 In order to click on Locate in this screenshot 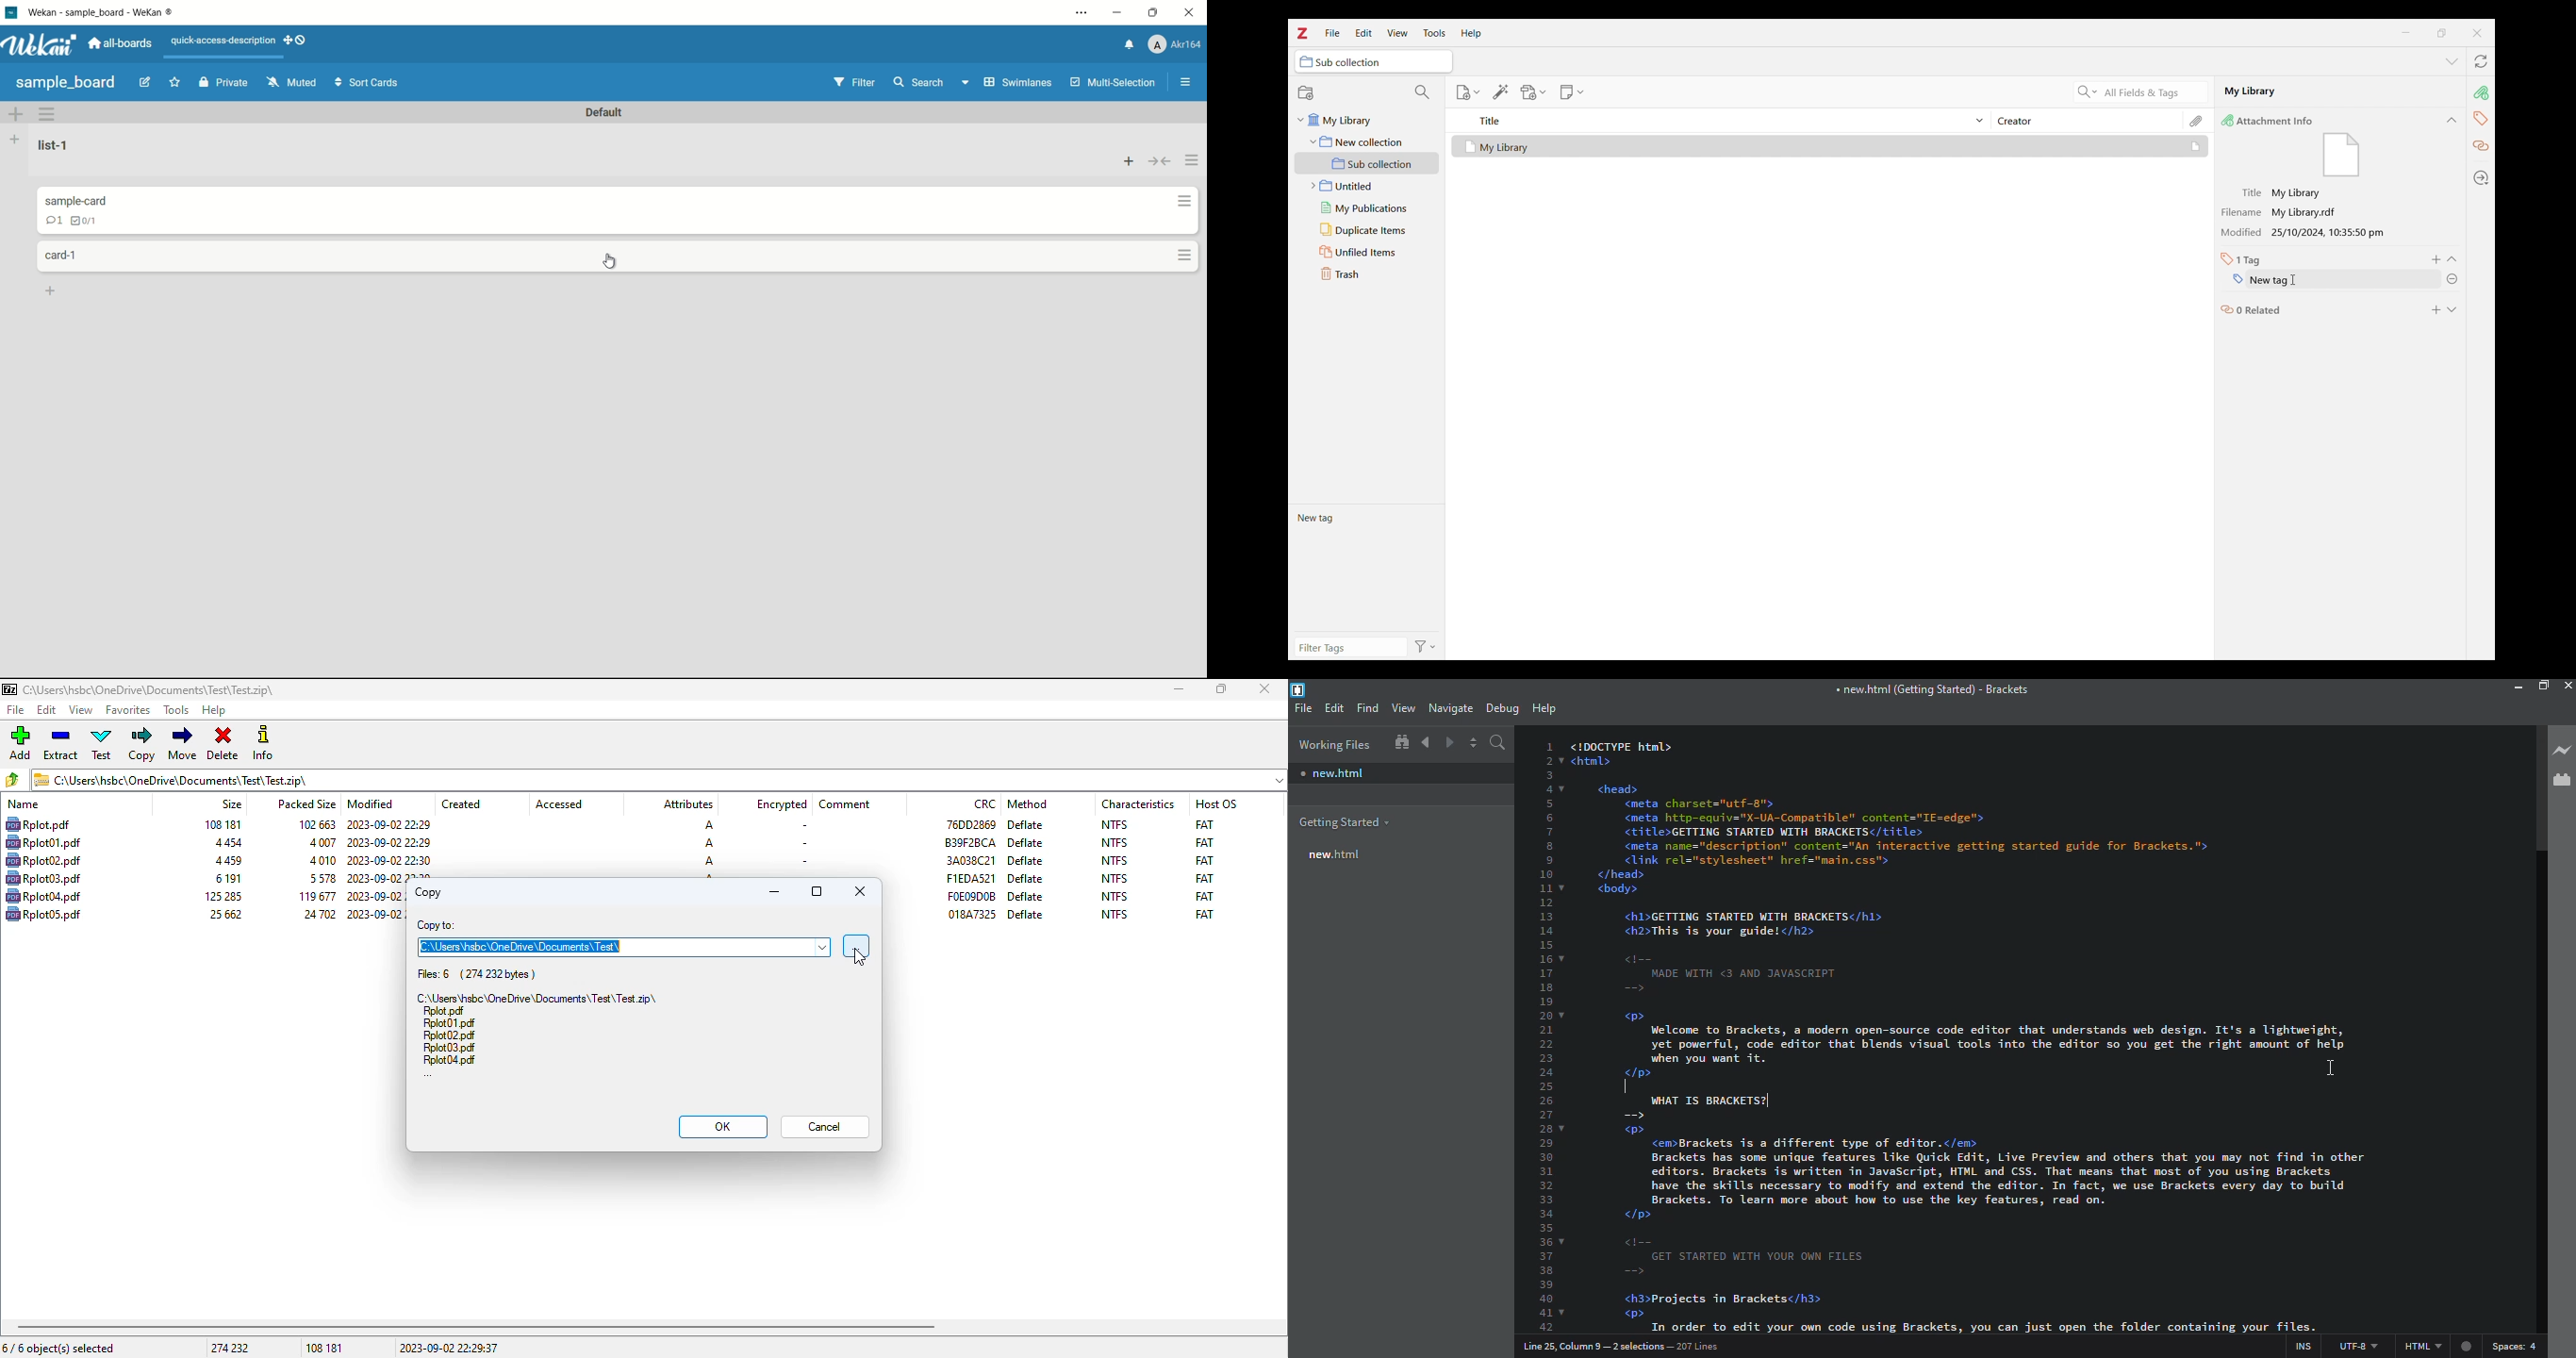, I will do `click(2481, 178)`.